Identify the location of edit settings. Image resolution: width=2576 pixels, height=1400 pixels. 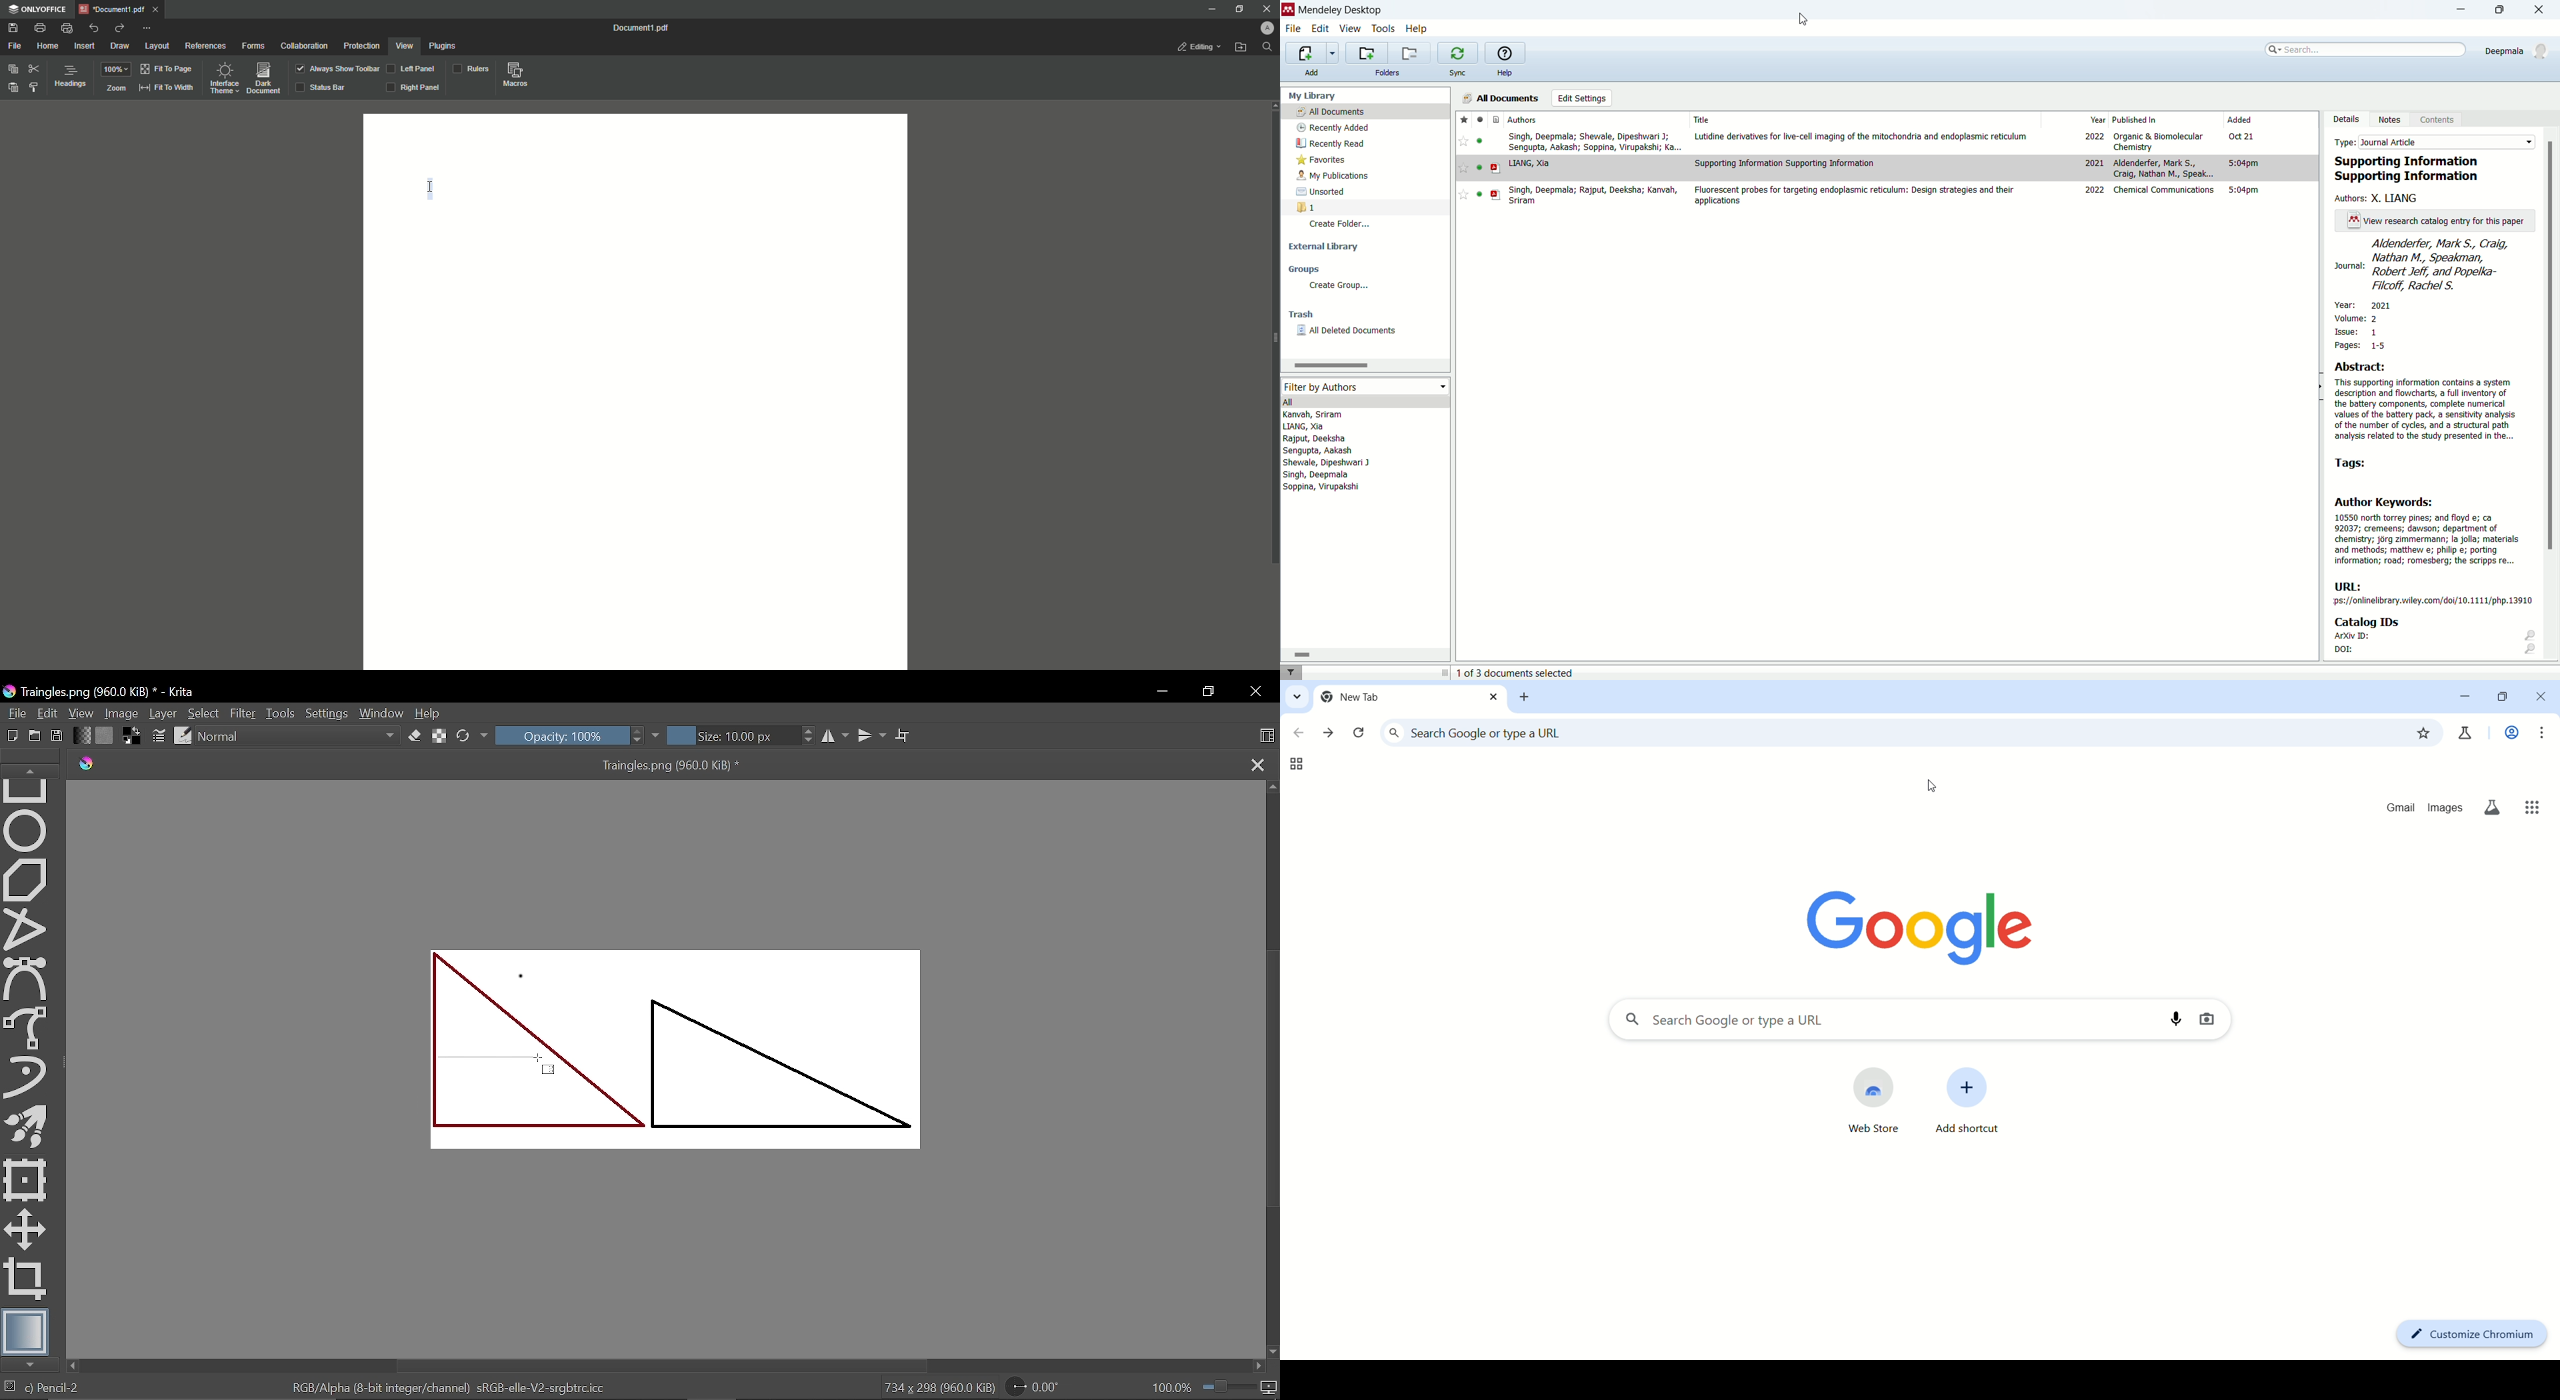
(1581, 98).